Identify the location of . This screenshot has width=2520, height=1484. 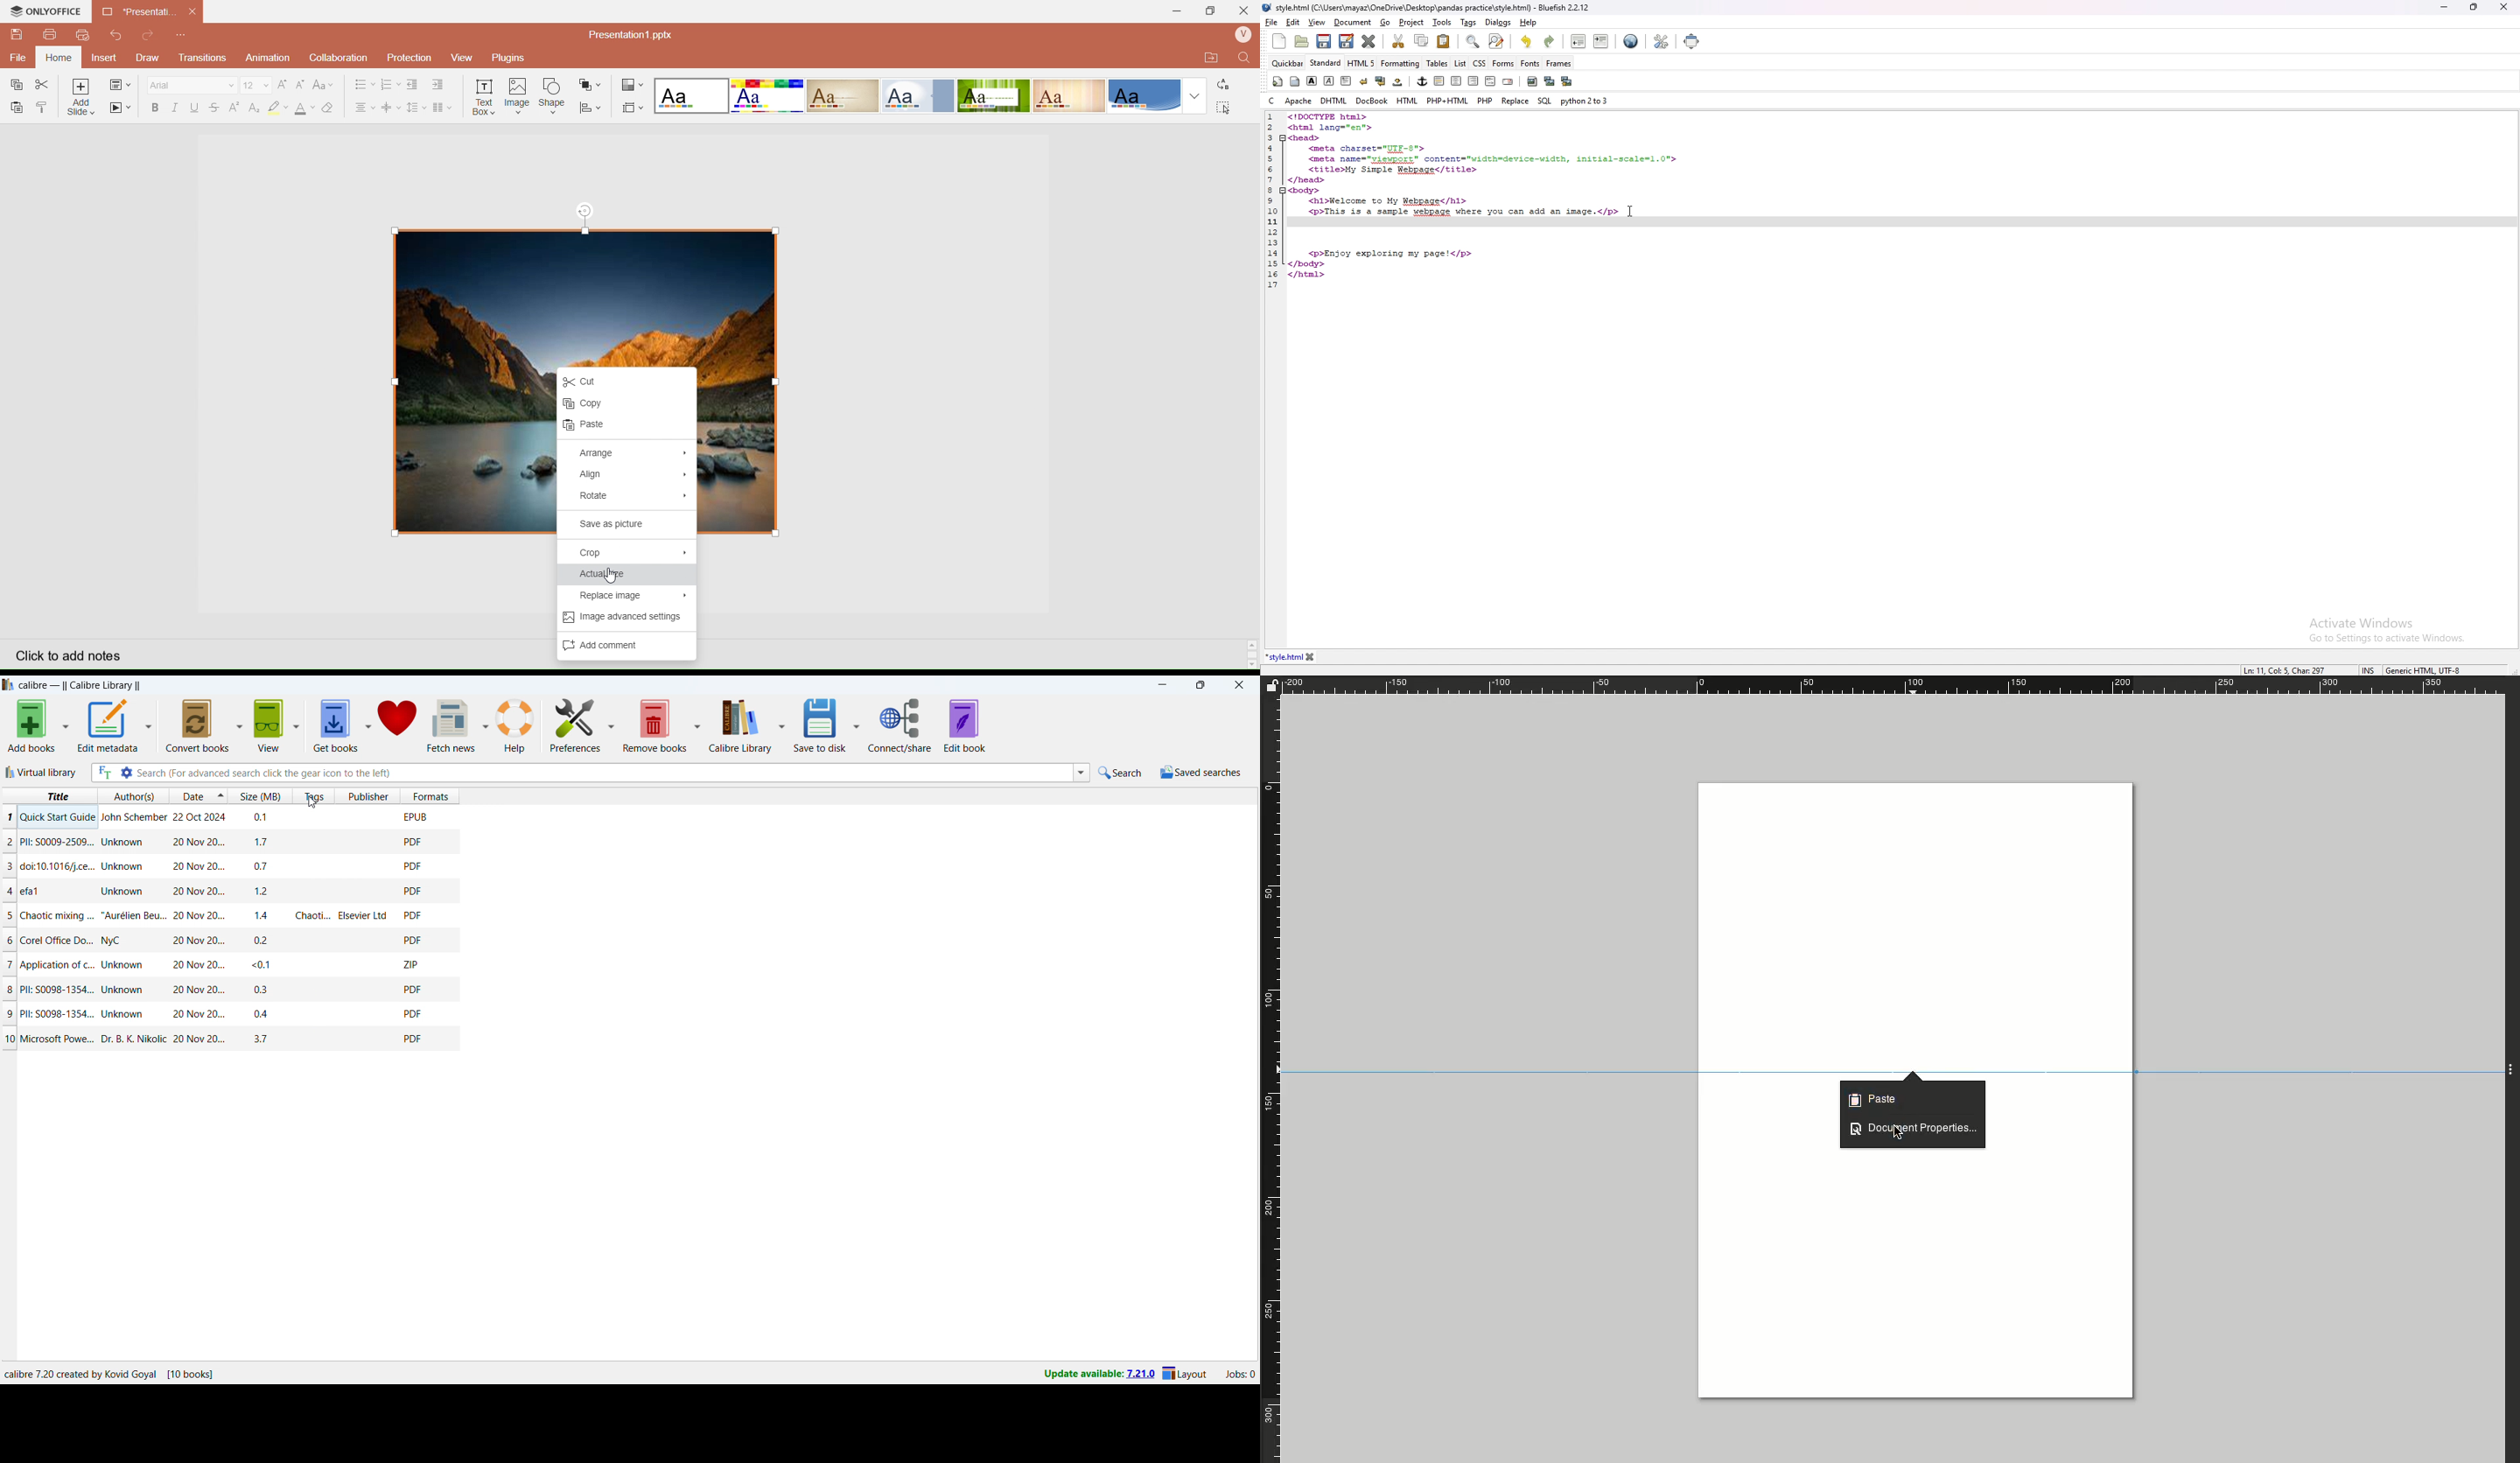
(741, 725).